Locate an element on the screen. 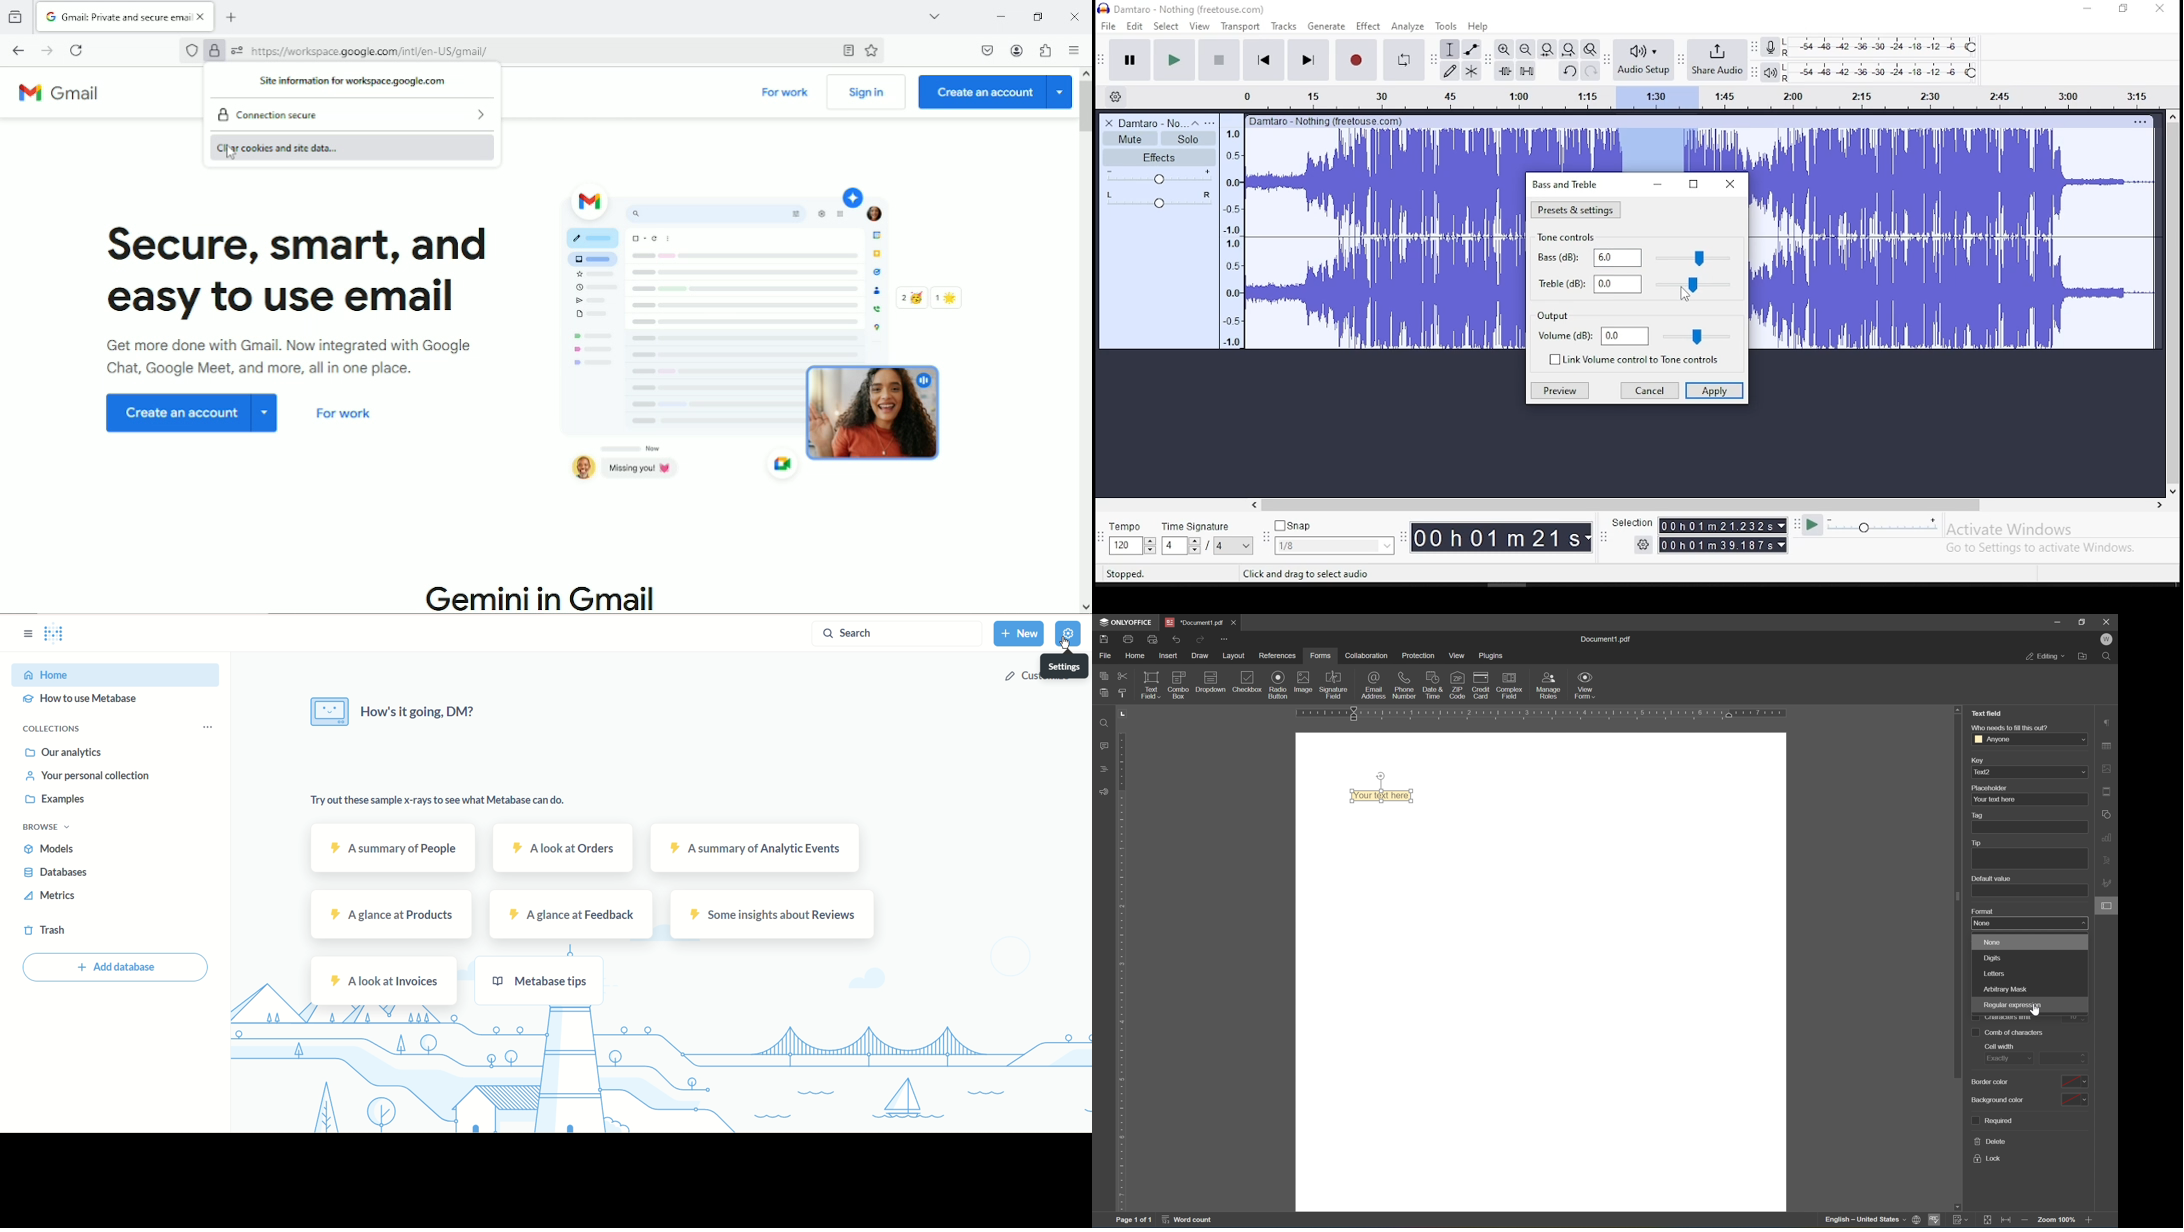 The image size is (2184, 1232). zoom 100% is located at coordinates (2055, 1219).